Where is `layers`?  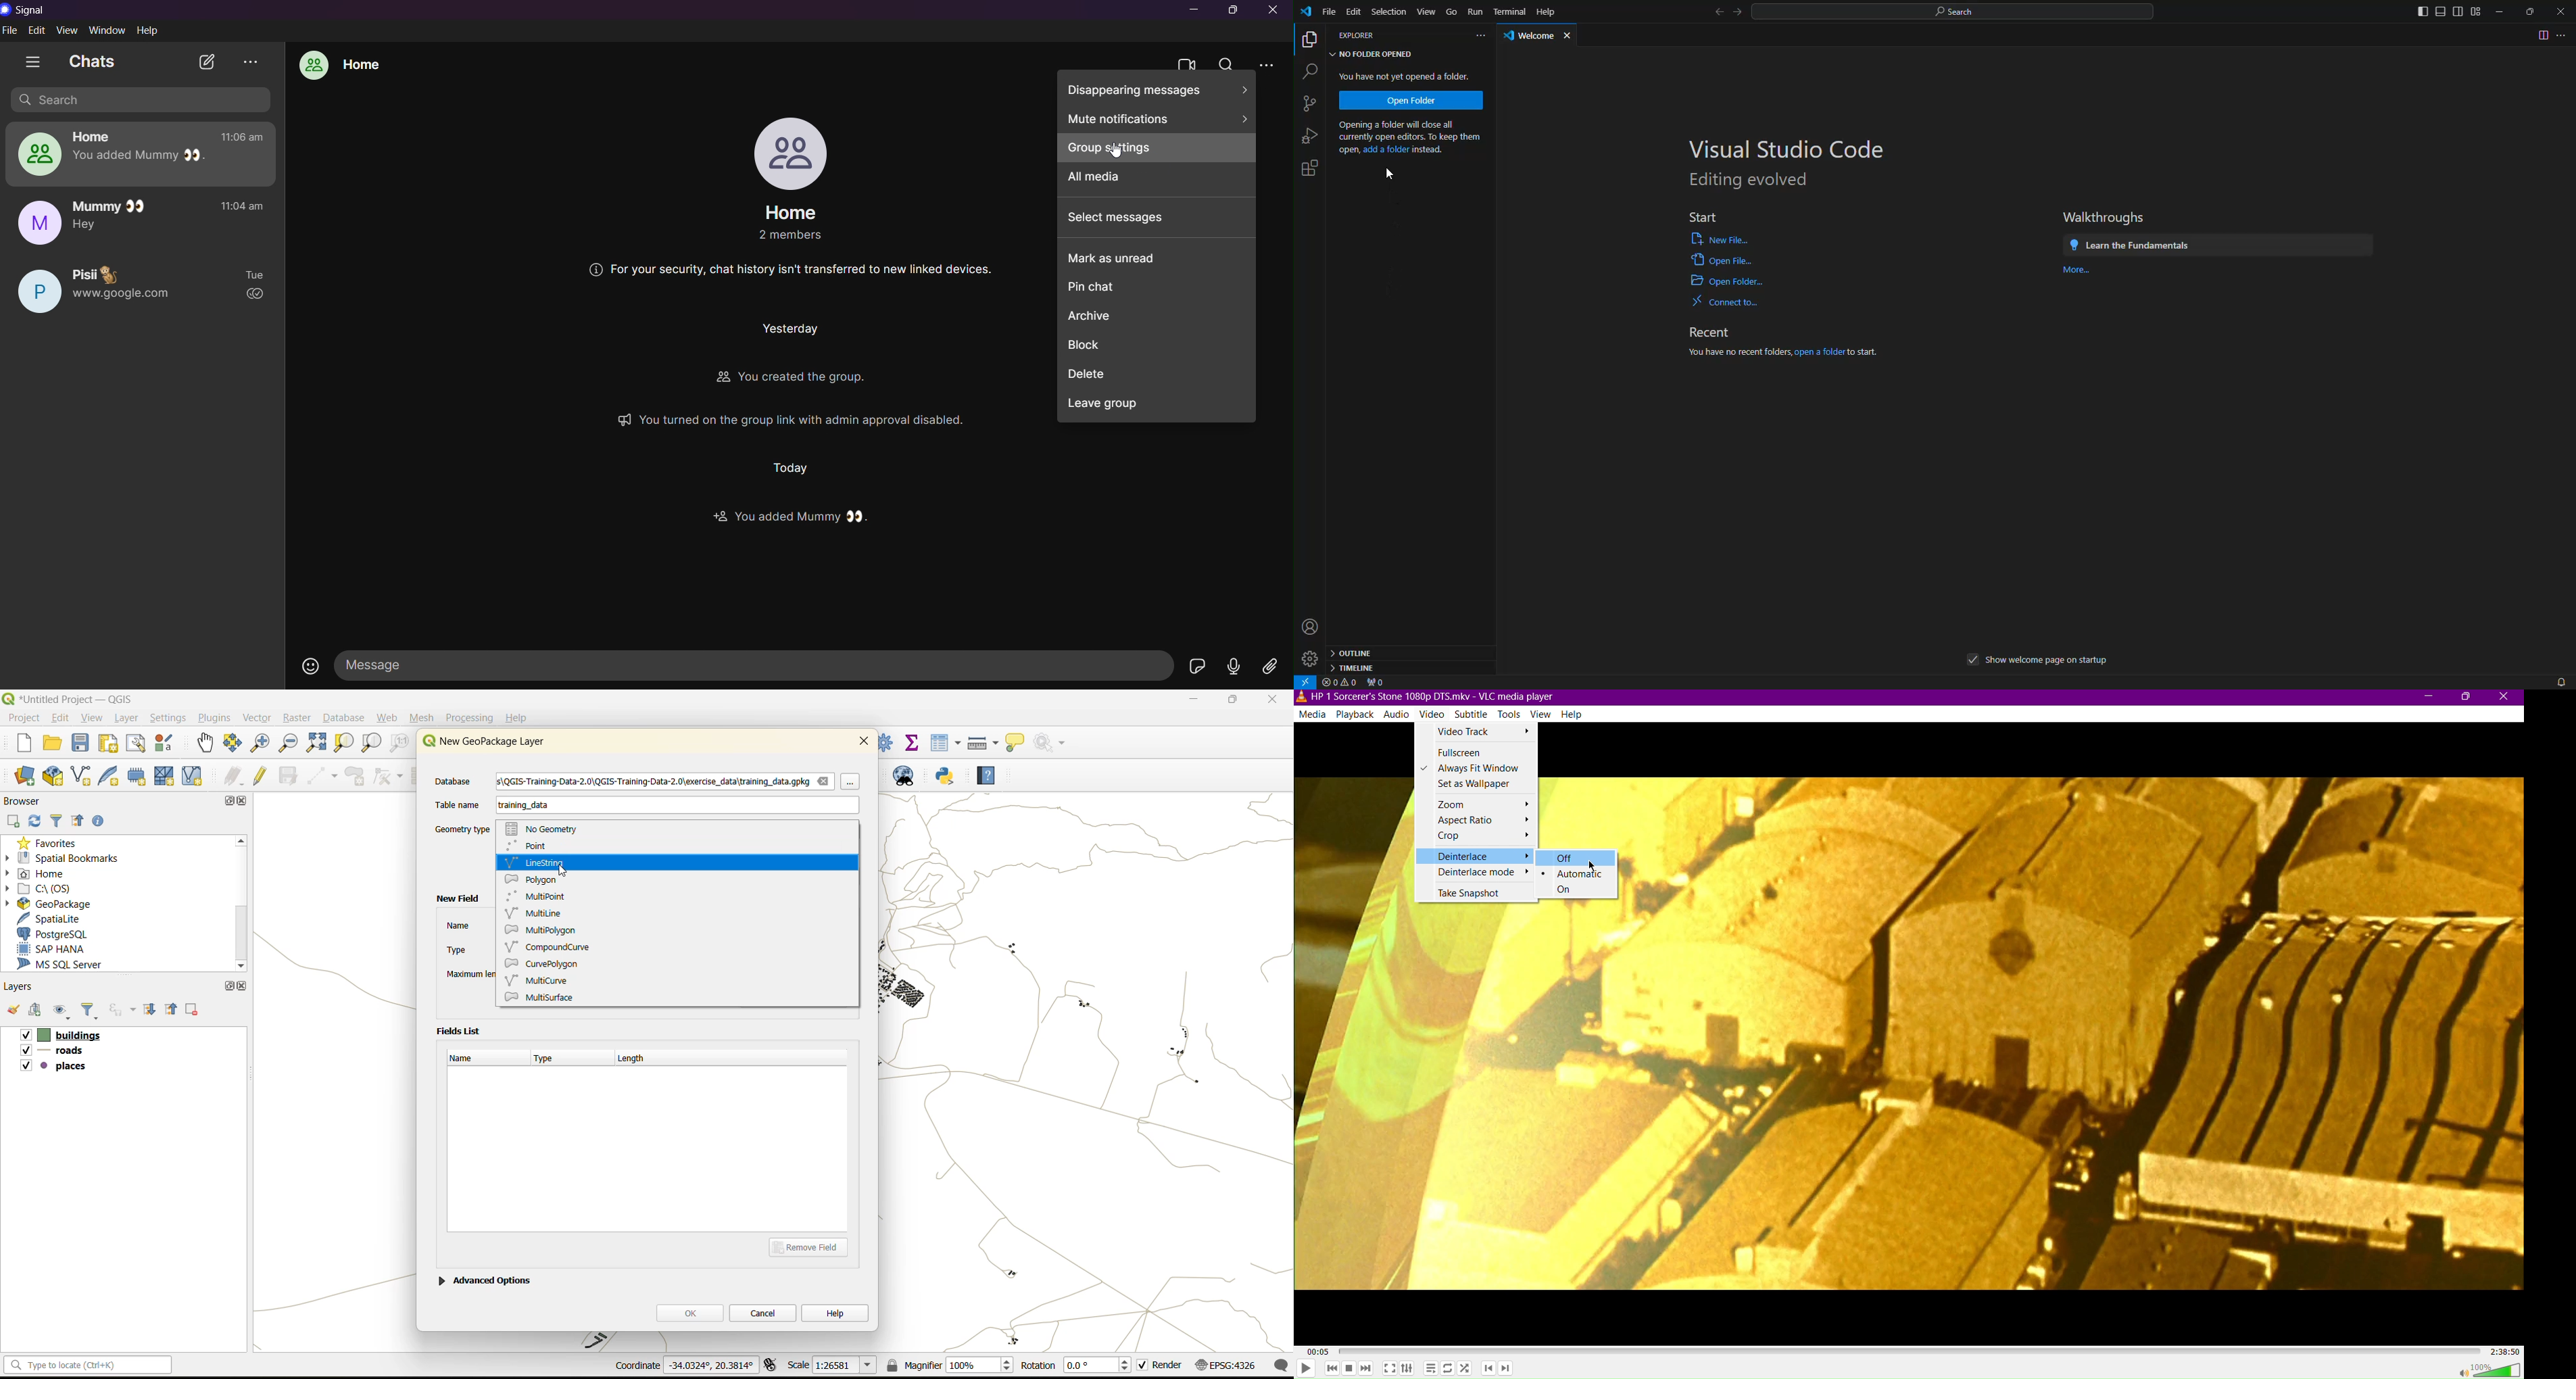 layers is located at coordinates (22, 987).